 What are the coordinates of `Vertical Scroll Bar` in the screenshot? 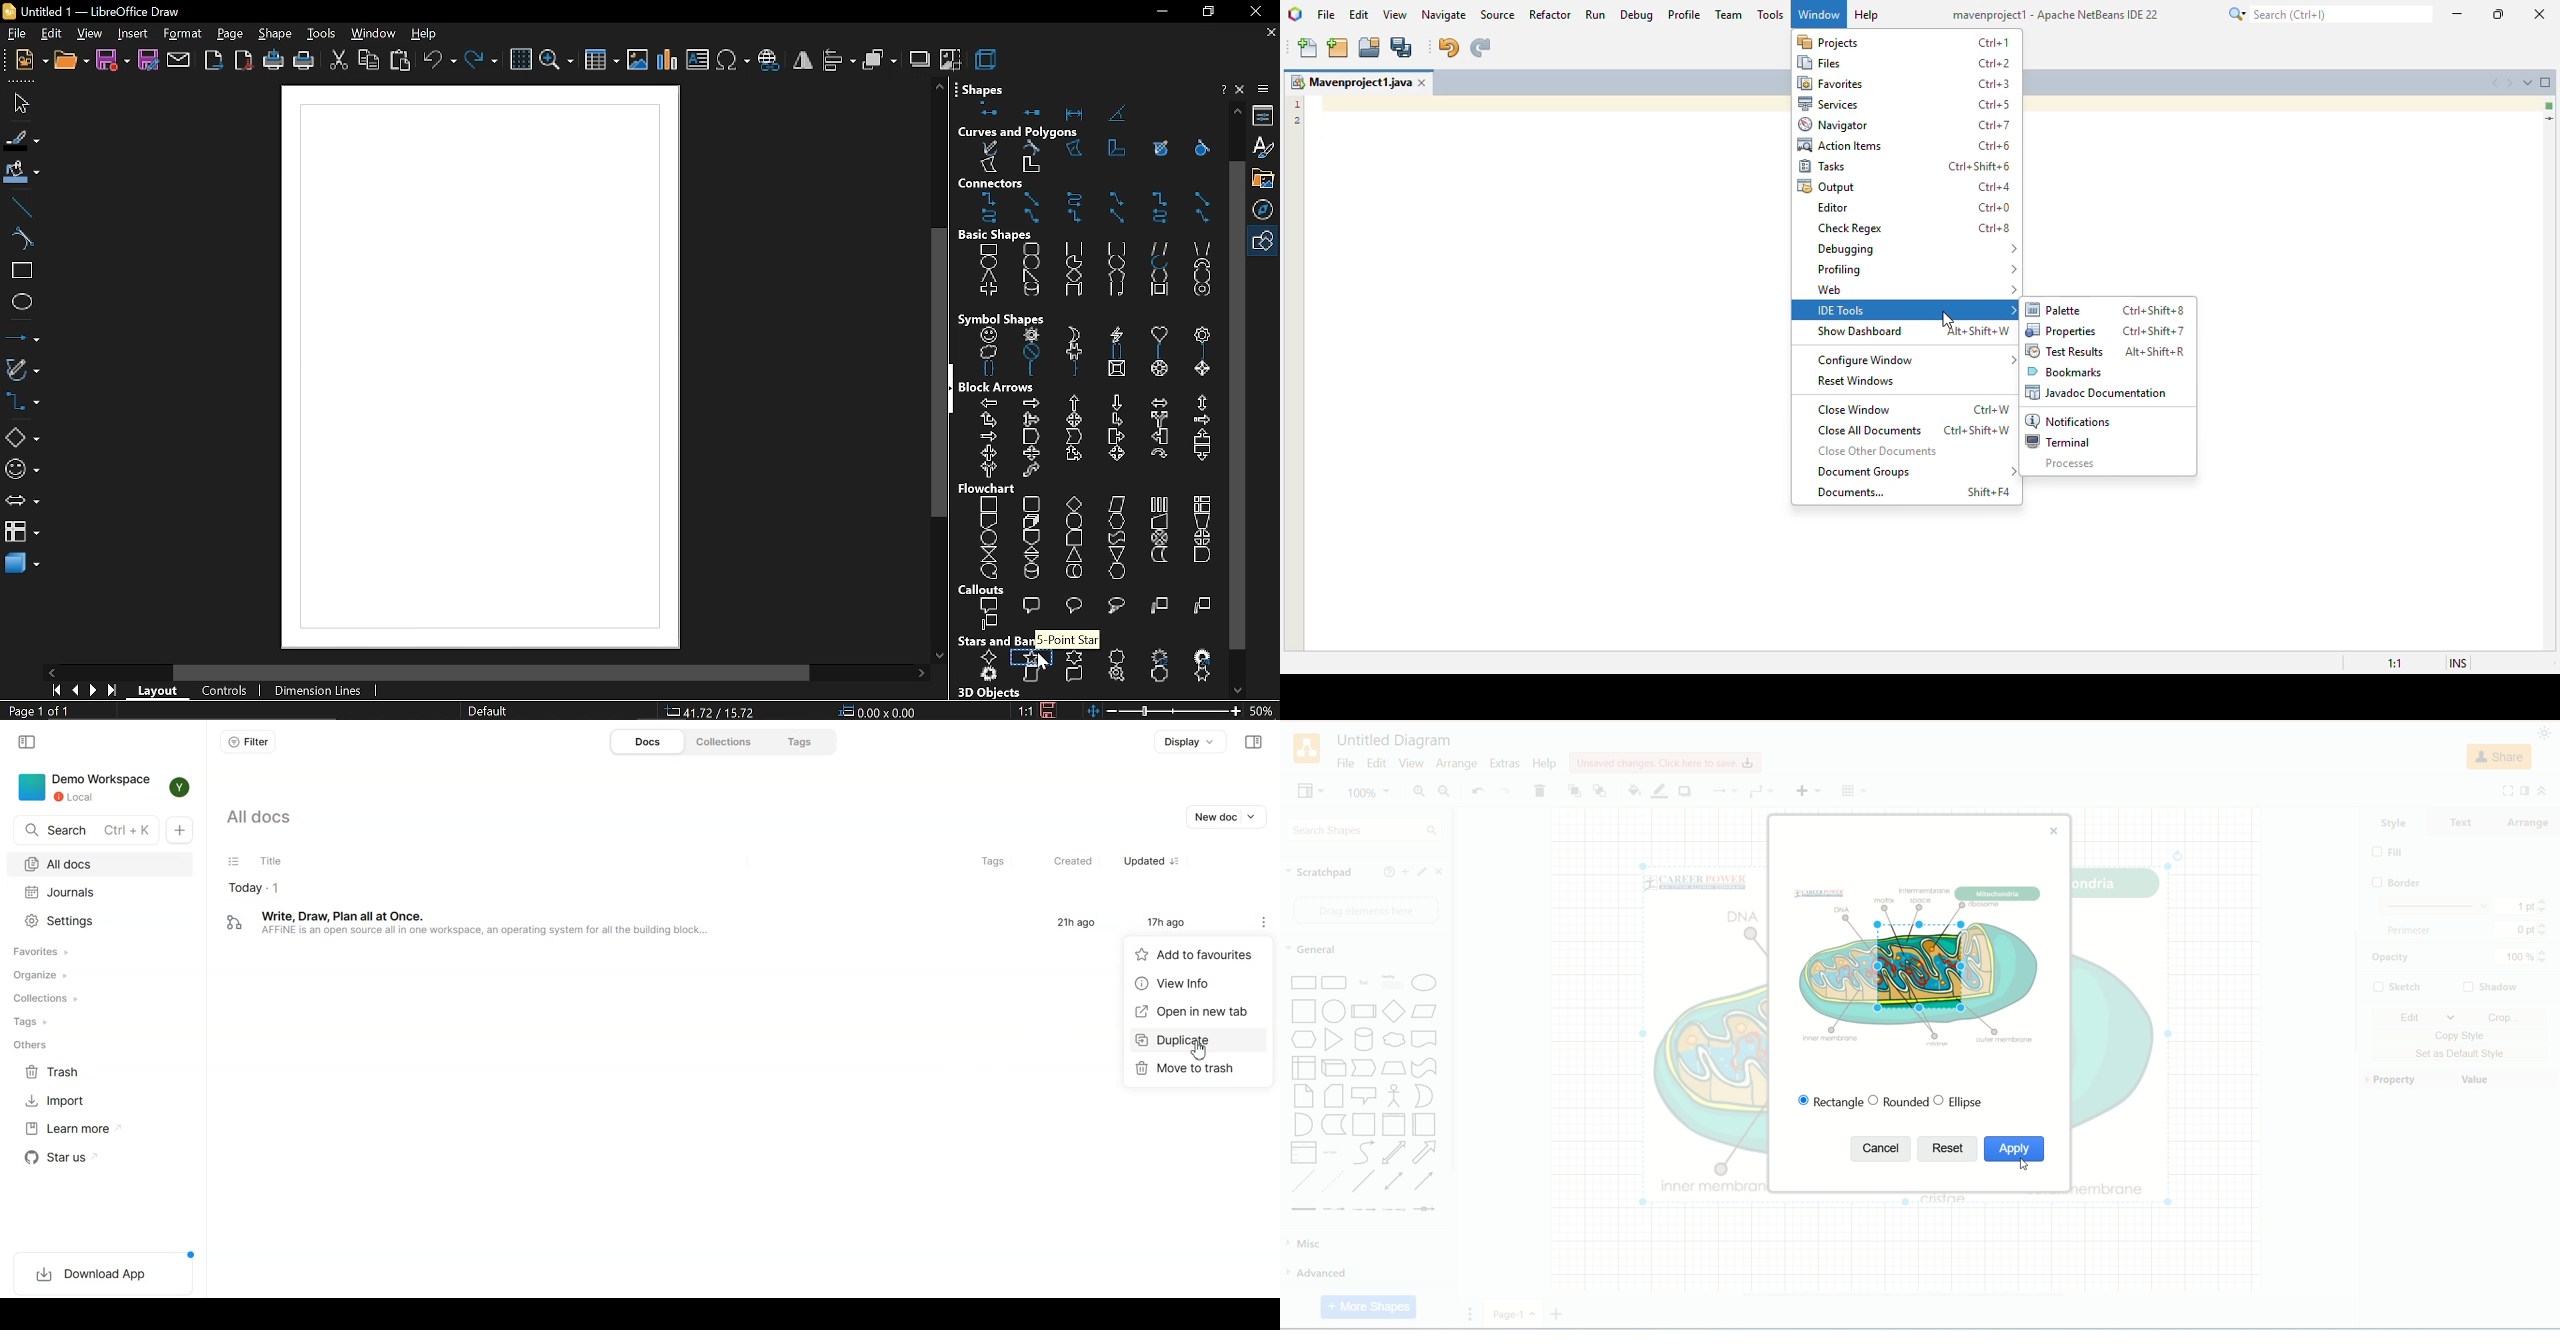 It's located at (2352, 1047).